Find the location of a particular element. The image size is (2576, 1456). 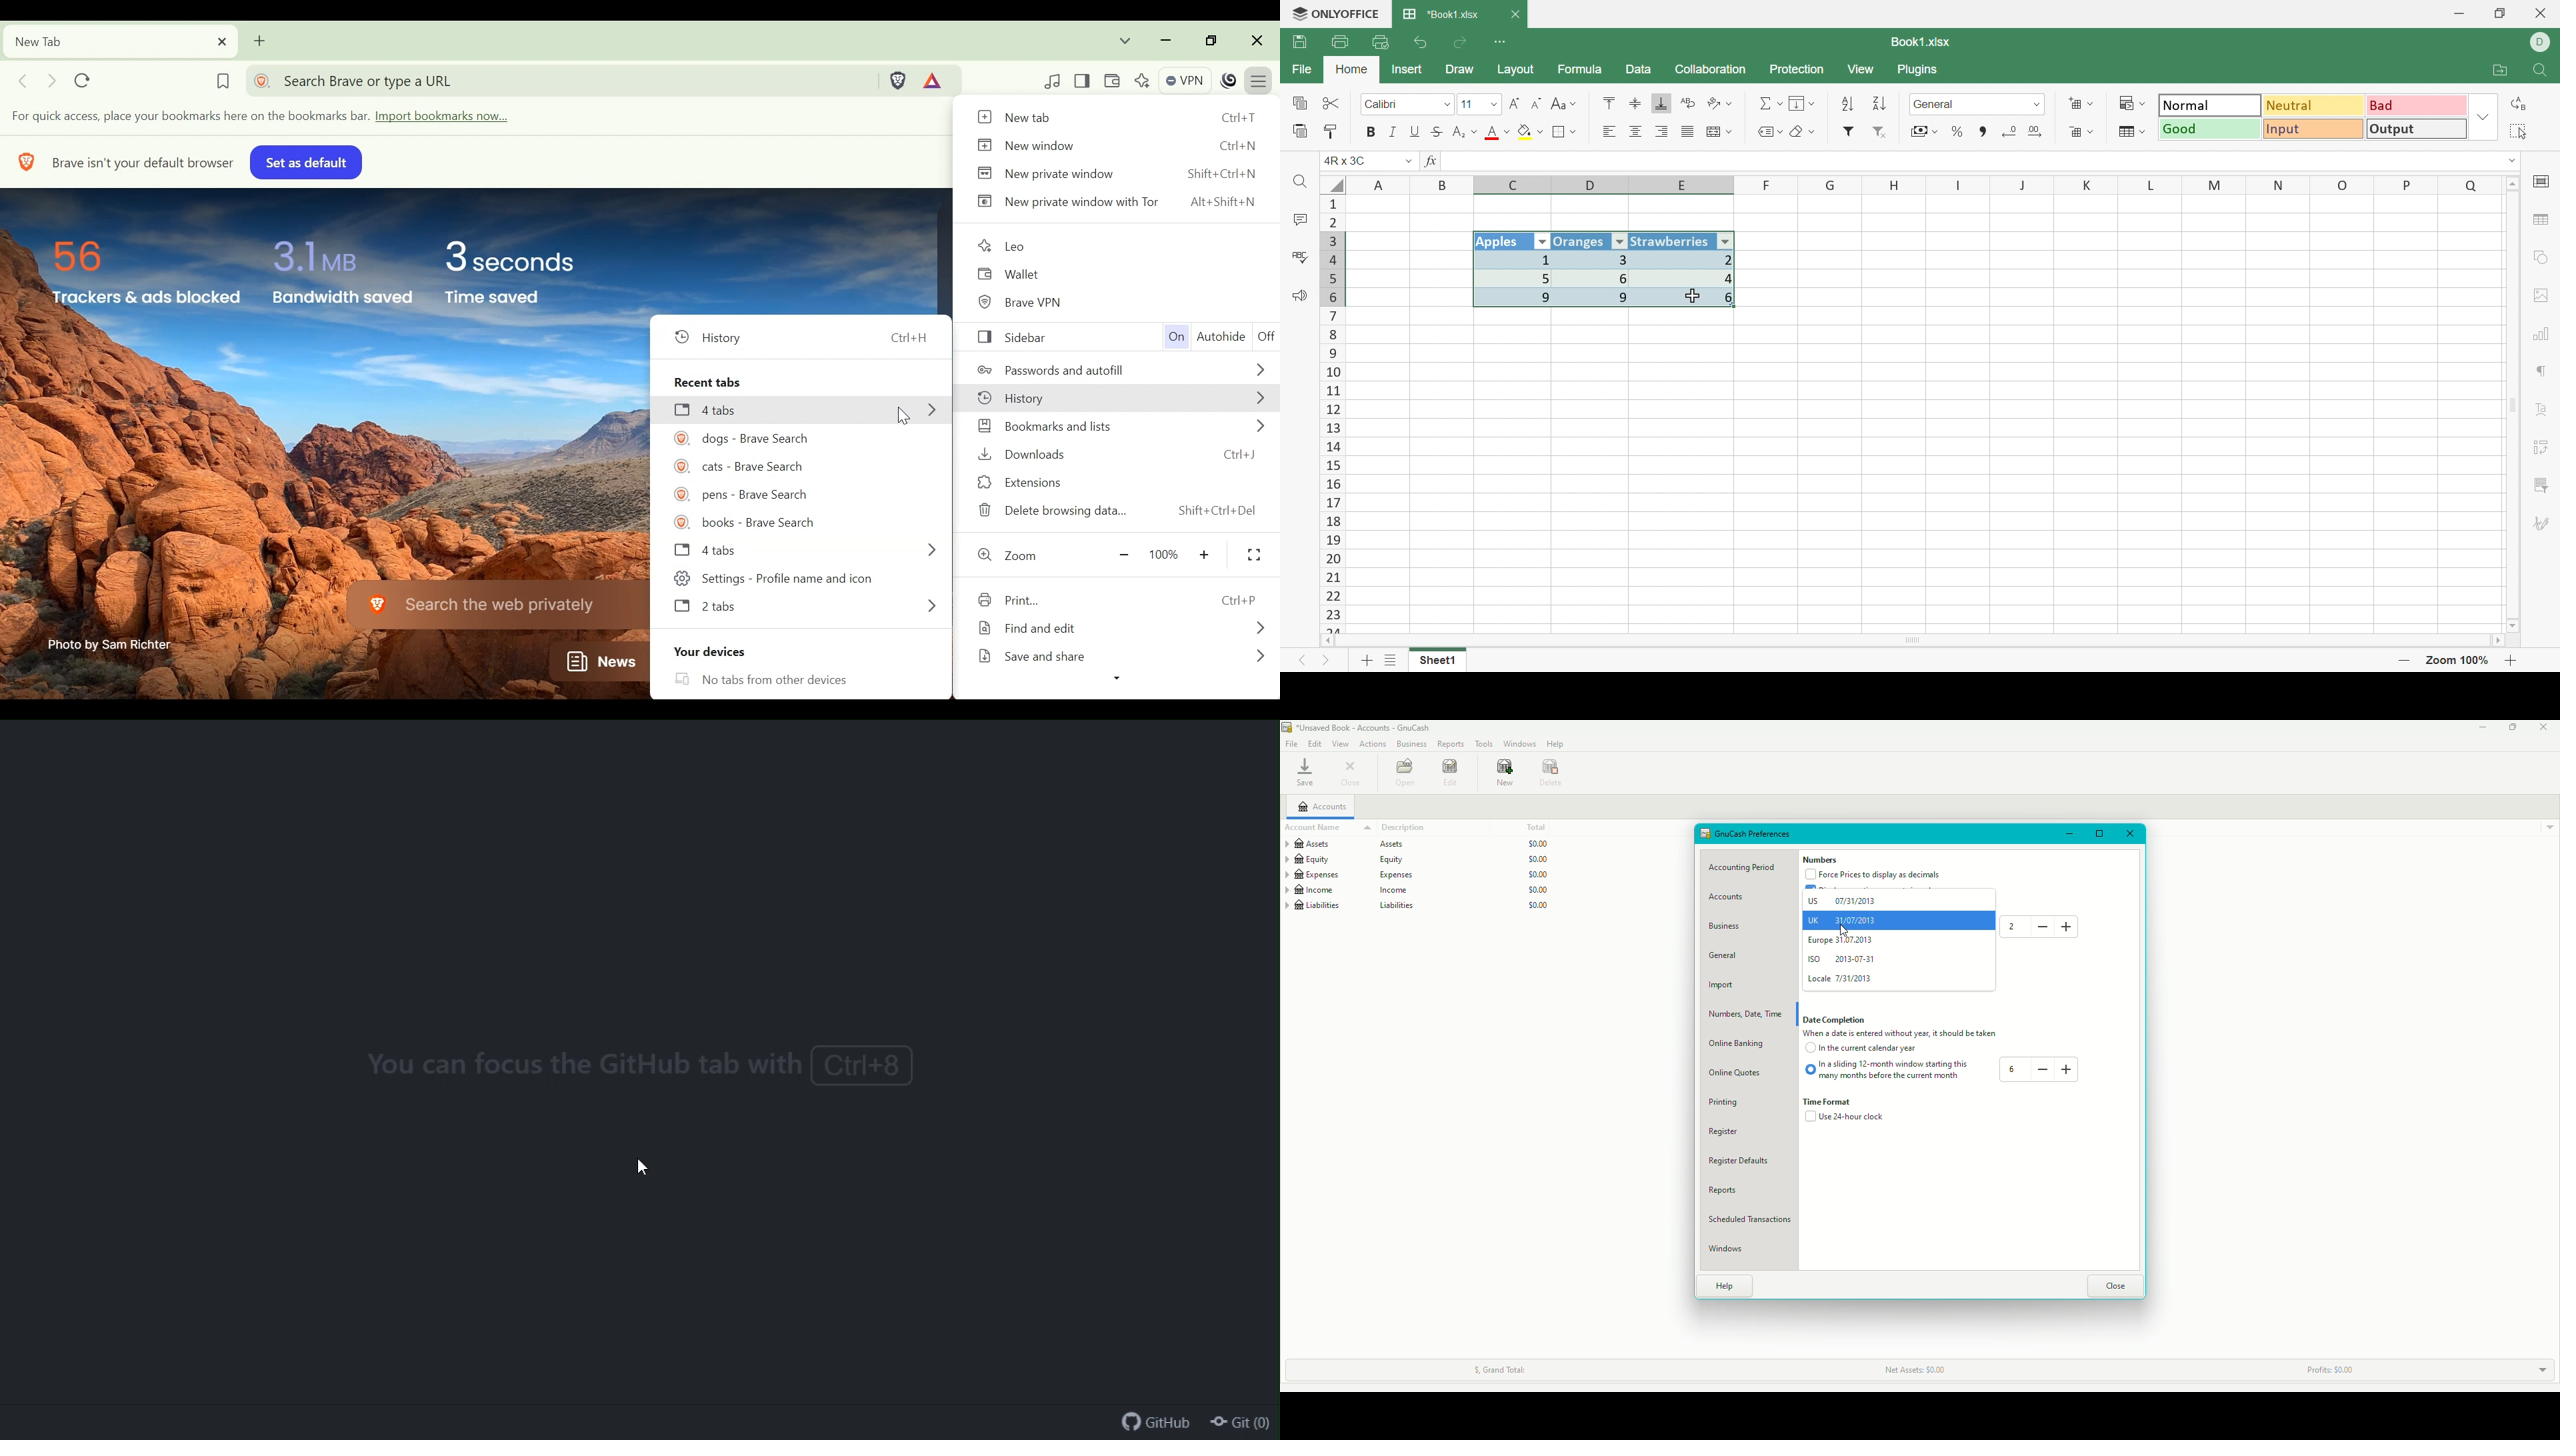

Reload is located at coordinates (85, 77).